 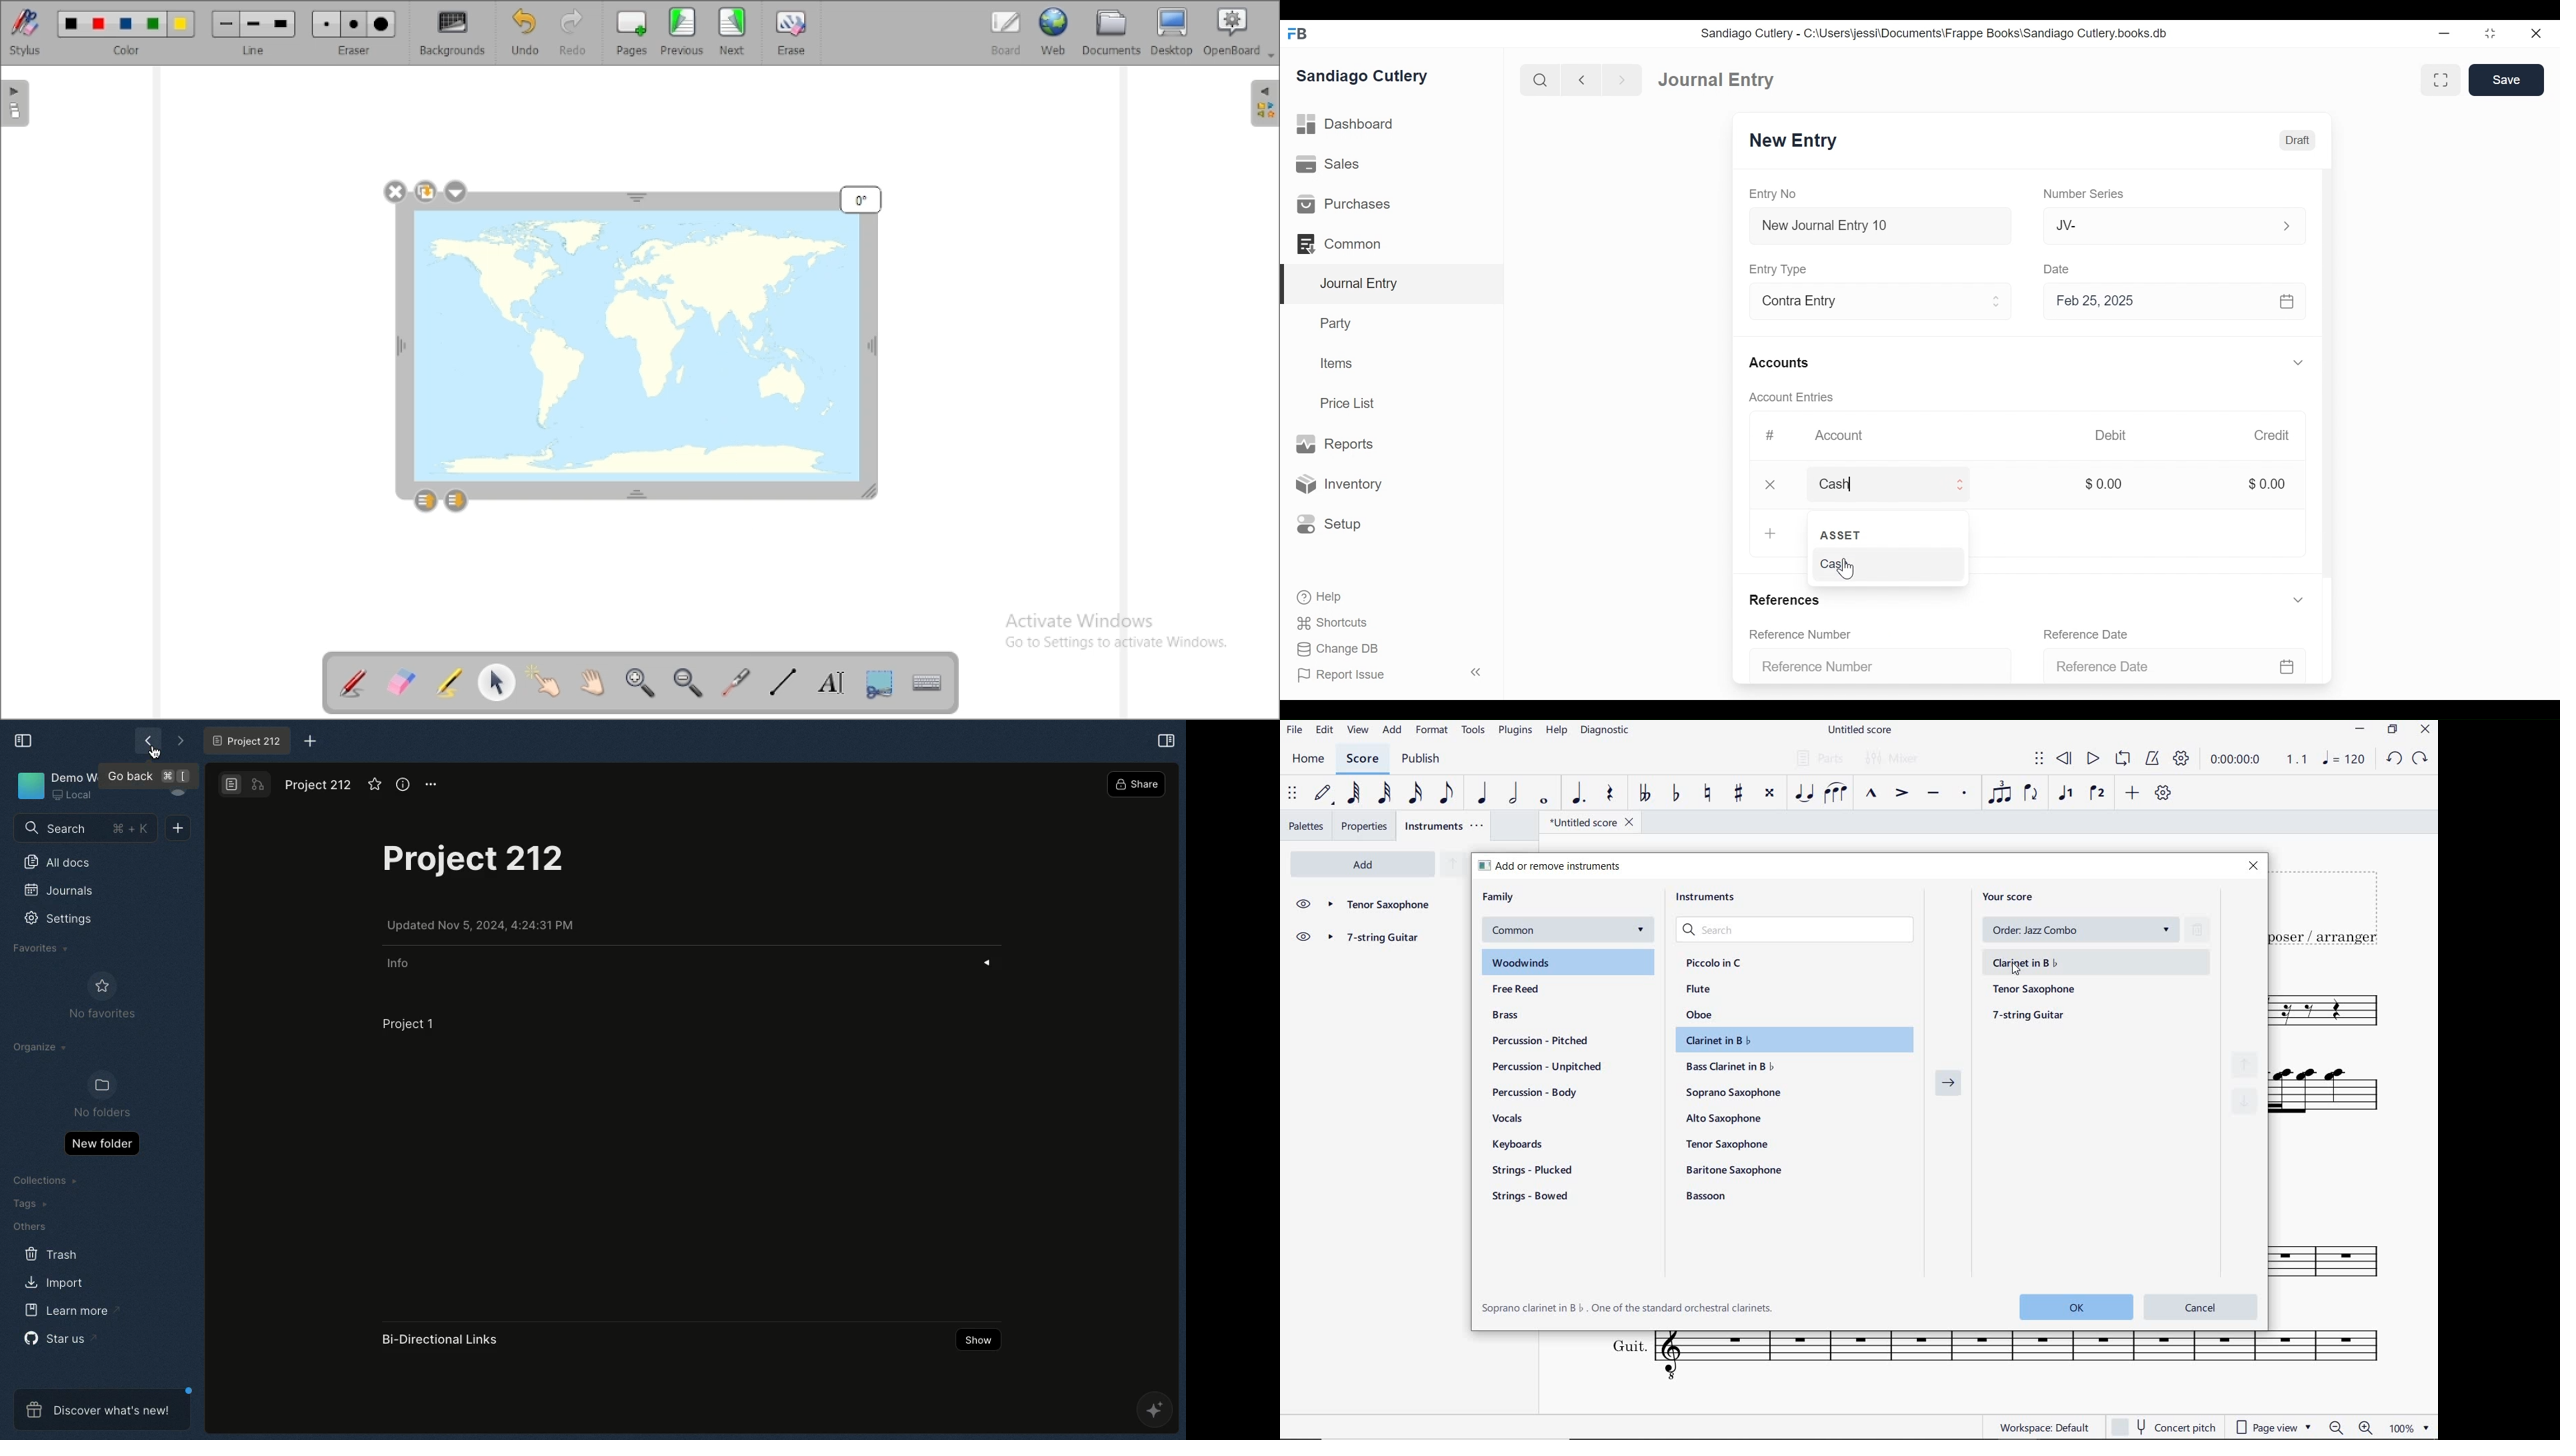 I want to click on Common, so click(x=1340, y=243).